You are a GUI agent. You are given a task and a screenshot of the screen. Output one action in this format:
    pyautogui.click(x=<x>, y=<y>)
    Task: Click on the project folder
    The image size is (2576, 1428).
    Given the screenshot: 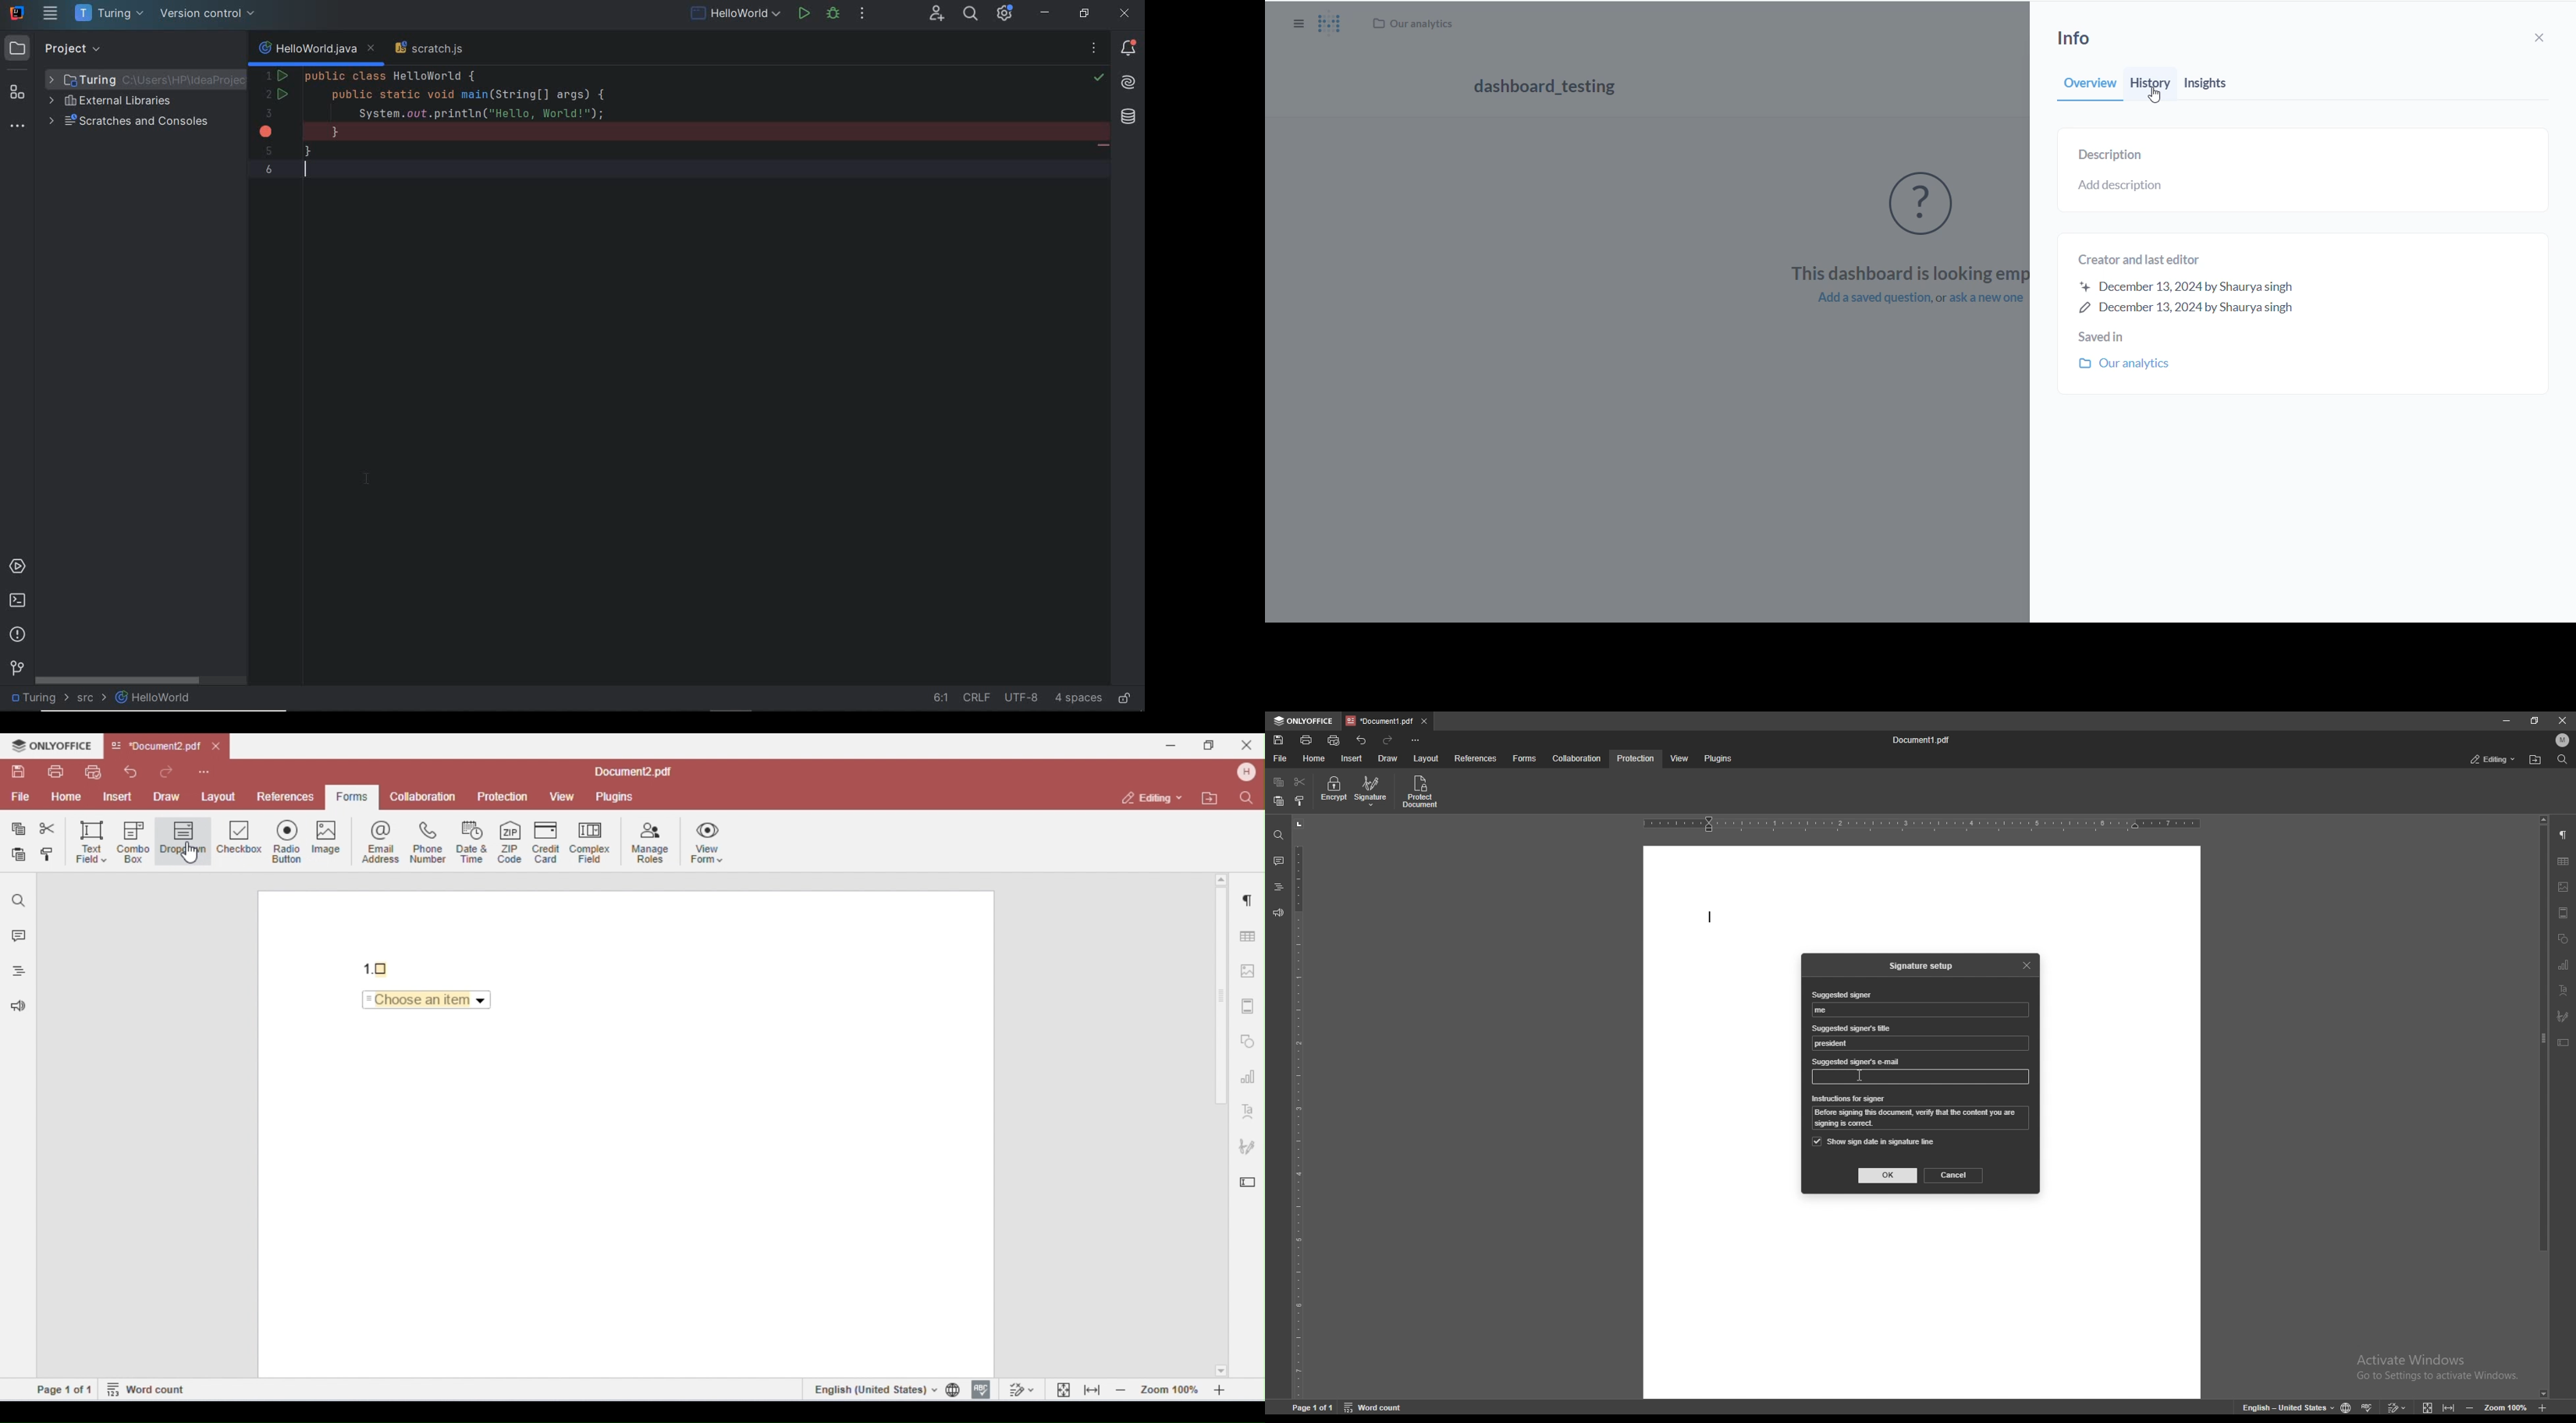 What is the action you would take?
    pyautogui.click(x=140, y=78)
    